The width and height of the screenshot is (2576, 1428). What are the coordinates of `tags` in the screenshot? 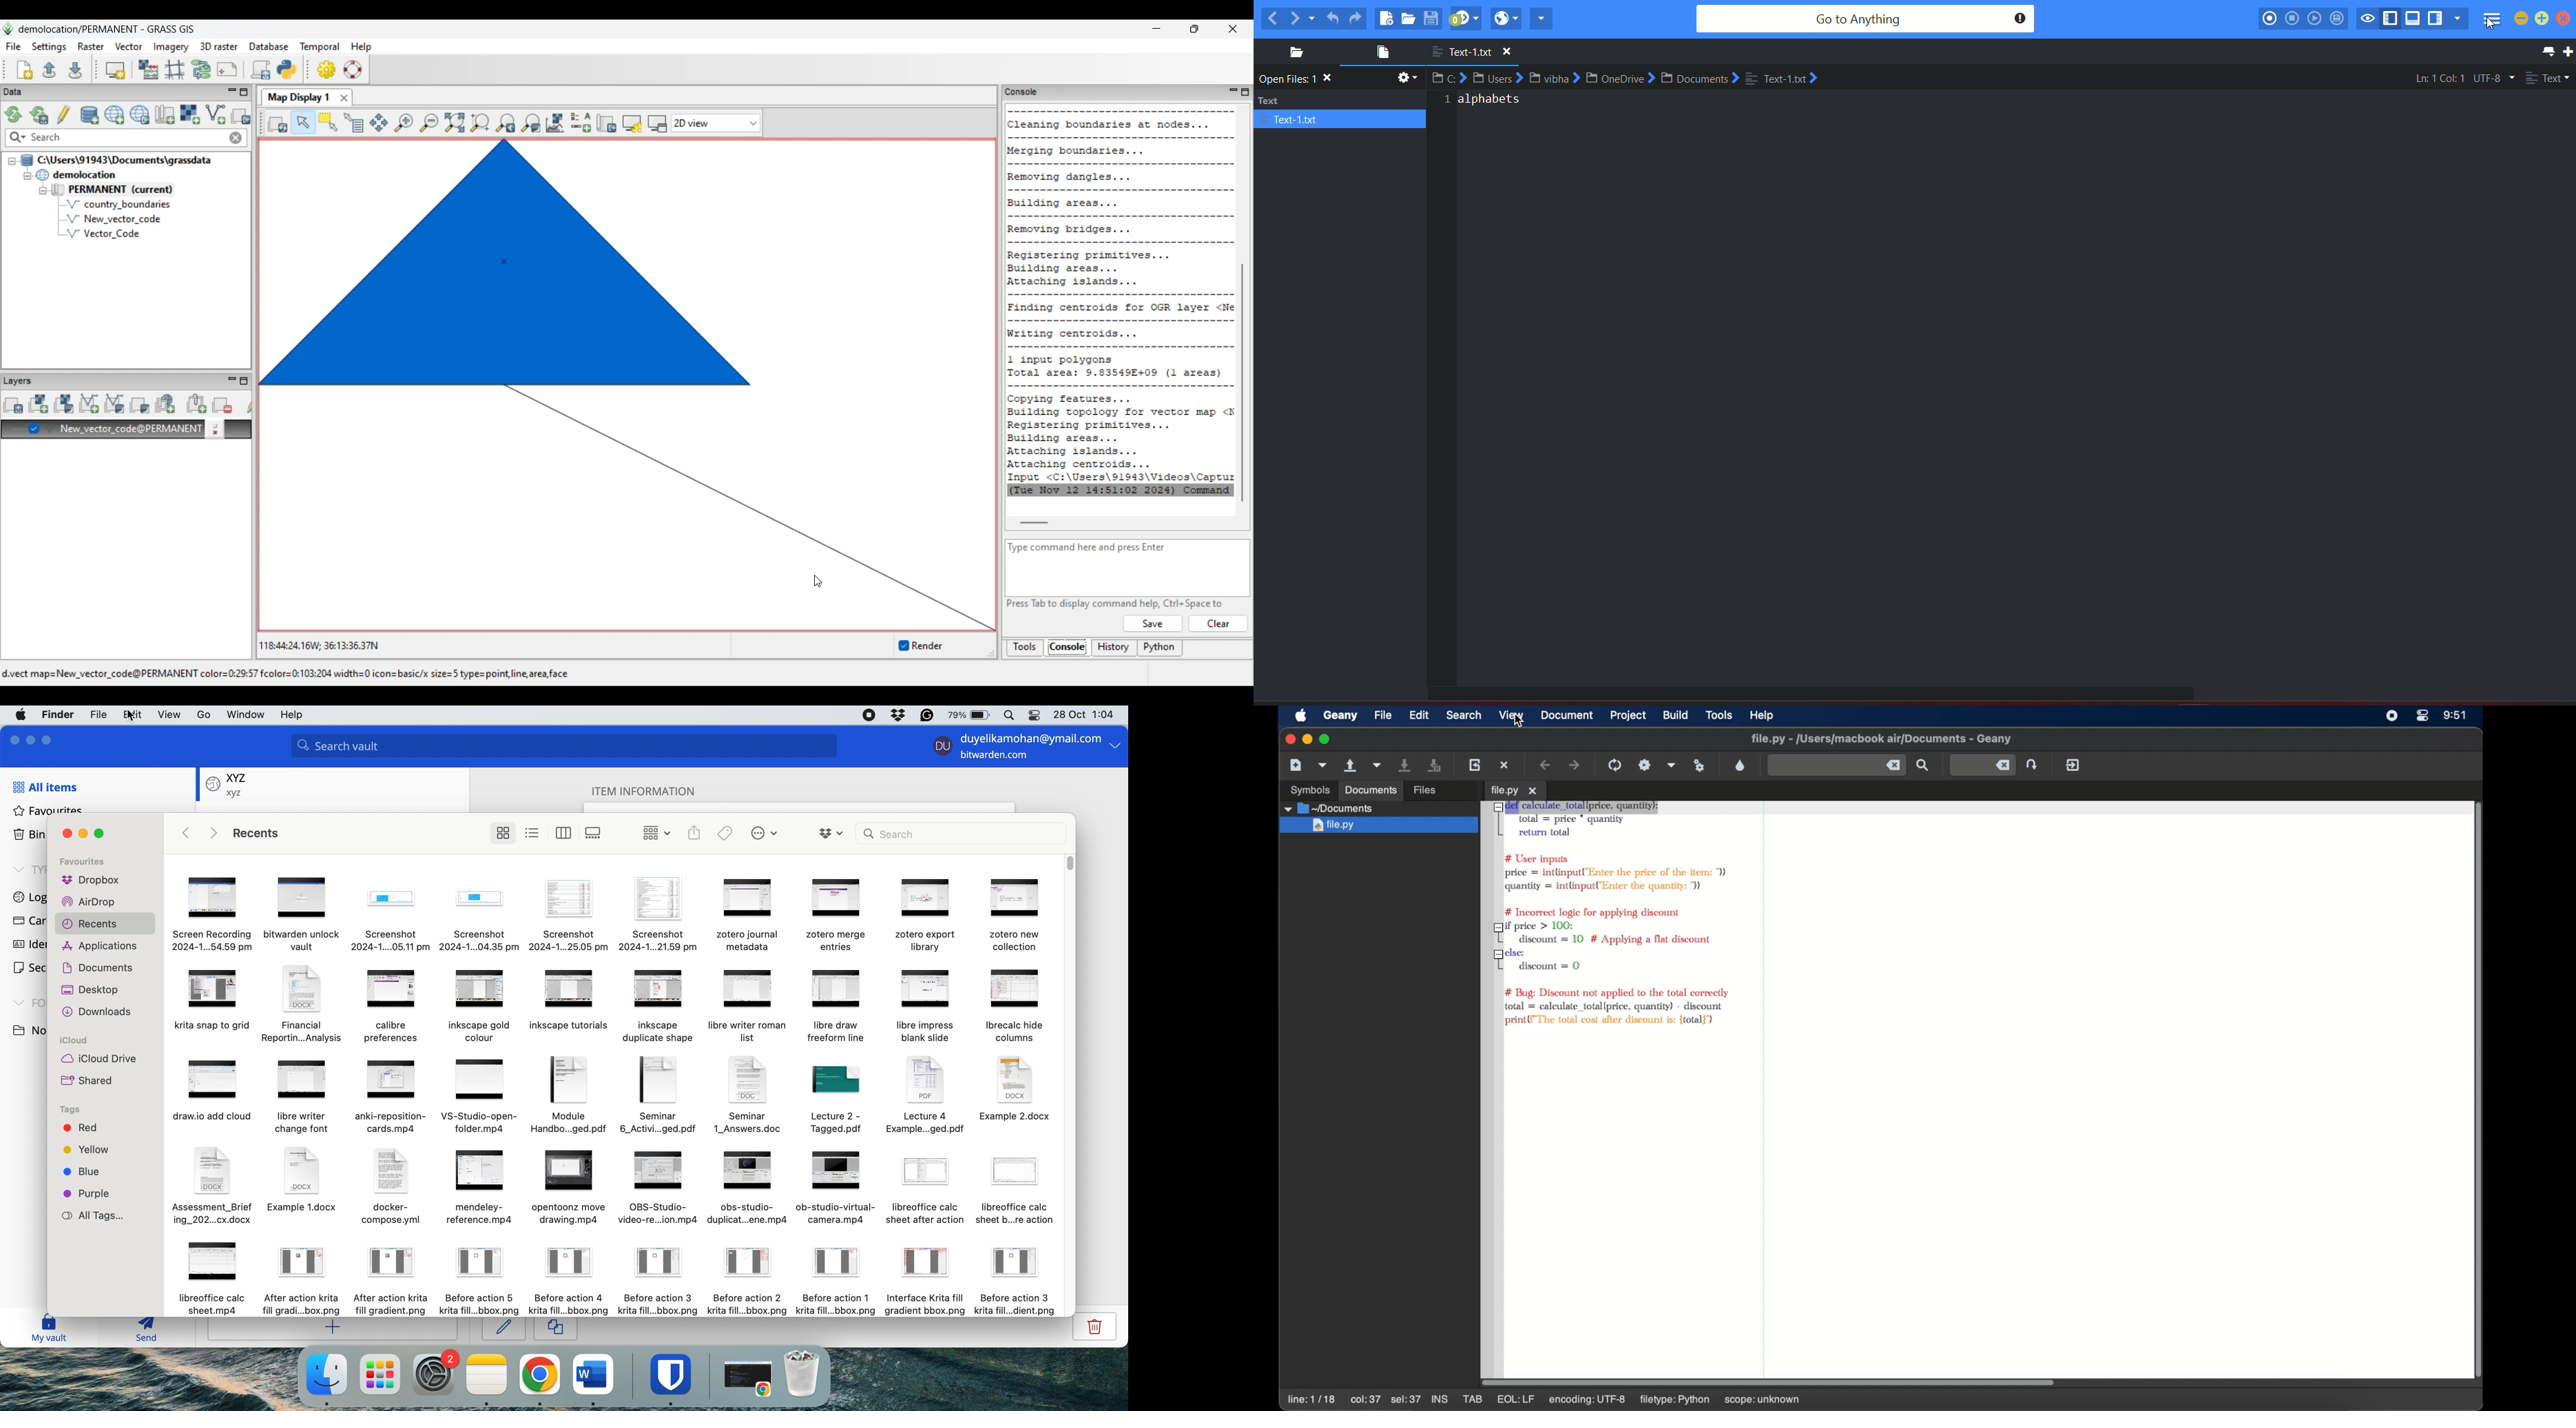 It's located at (72, 1110).